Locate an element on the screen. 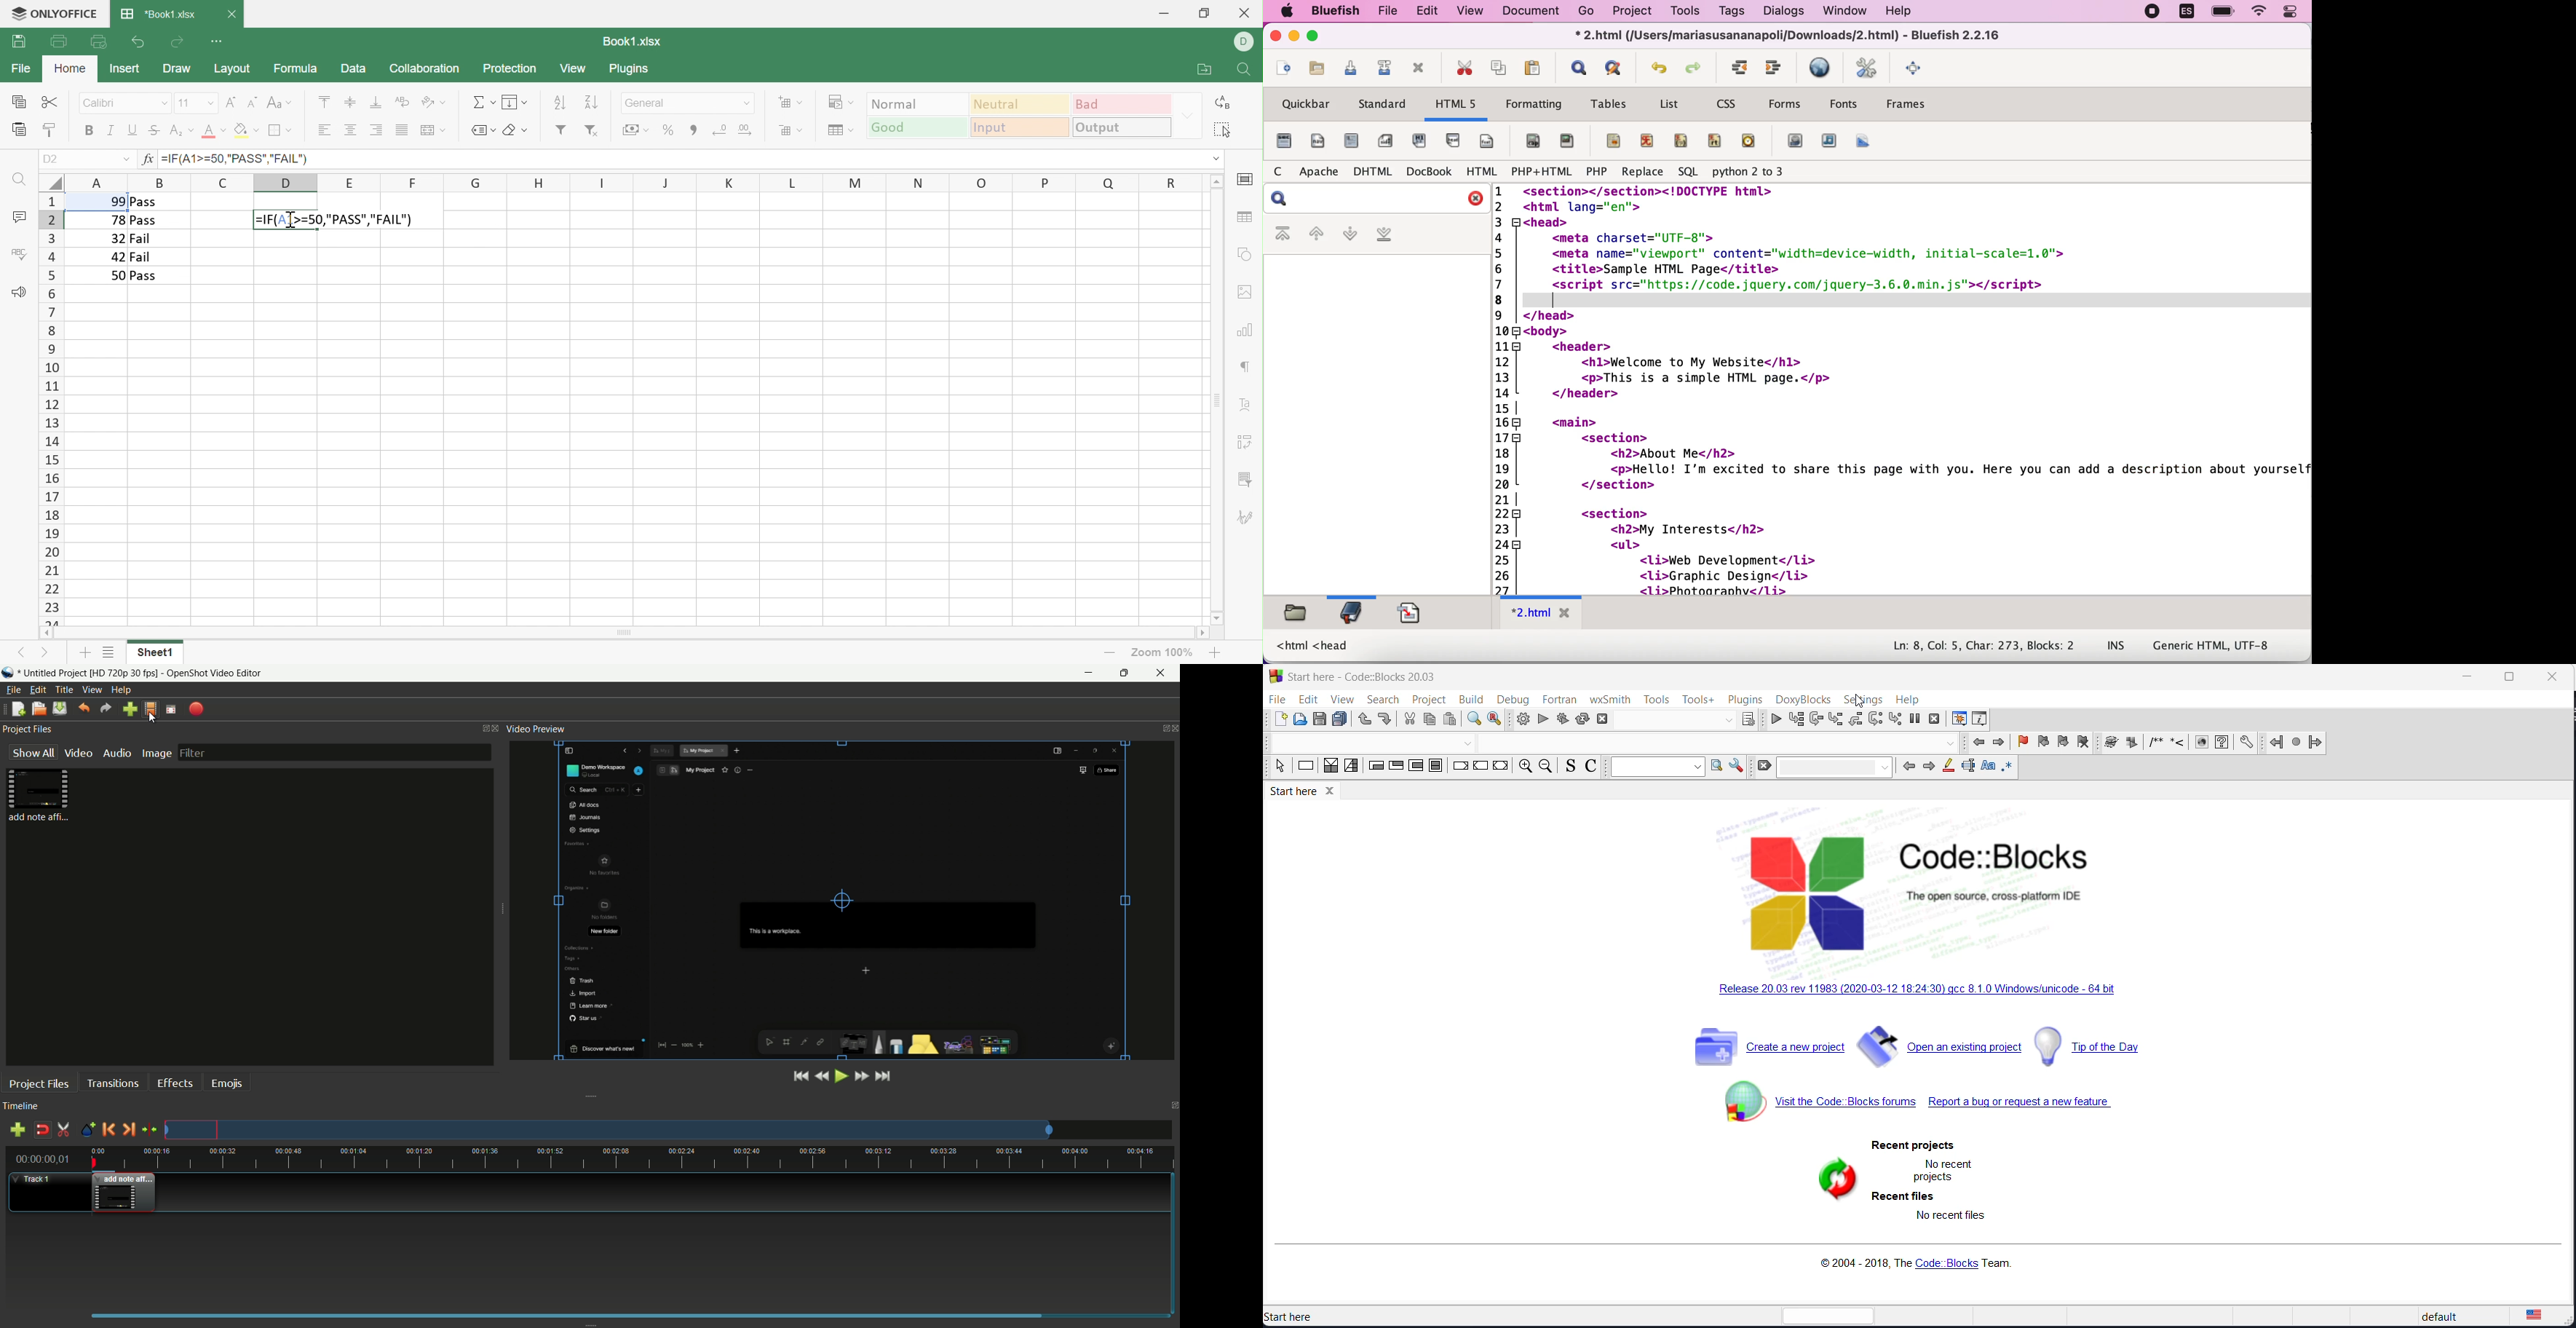  =IF(A1>=50,"PASS","FAIL") is located at coordinates (235, 160).